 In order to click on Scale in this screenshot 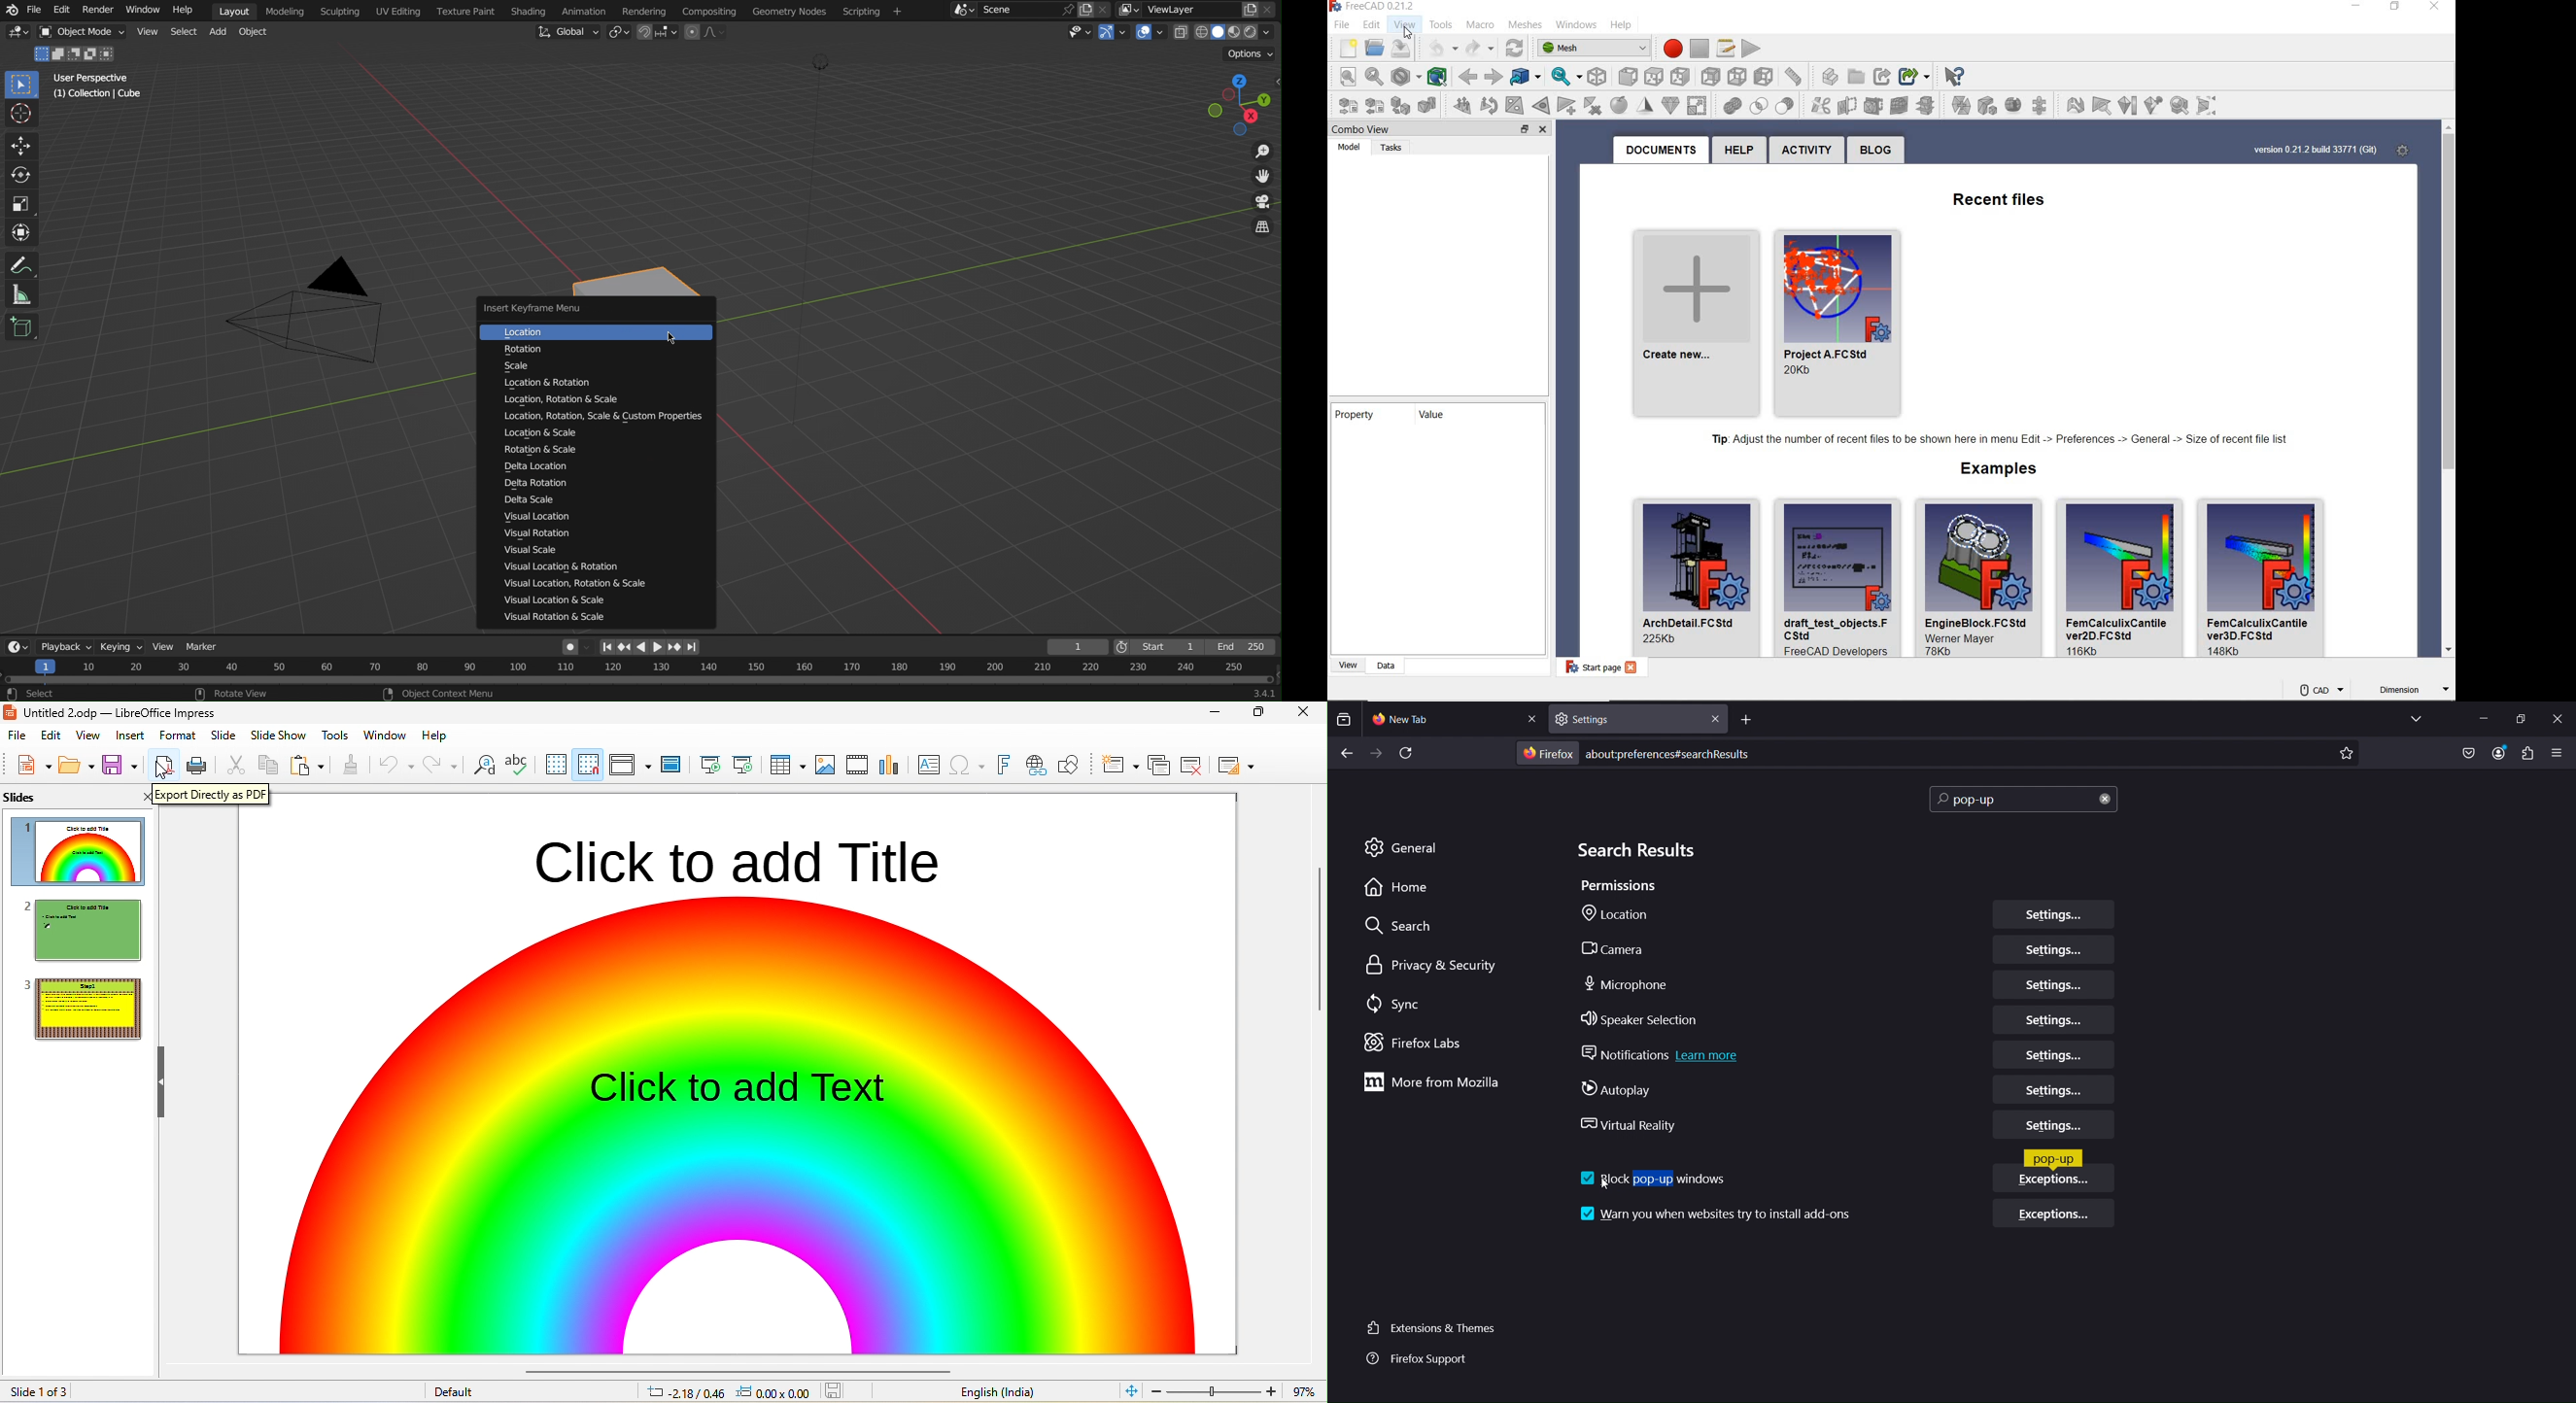, I will do `click(552, 367)`.